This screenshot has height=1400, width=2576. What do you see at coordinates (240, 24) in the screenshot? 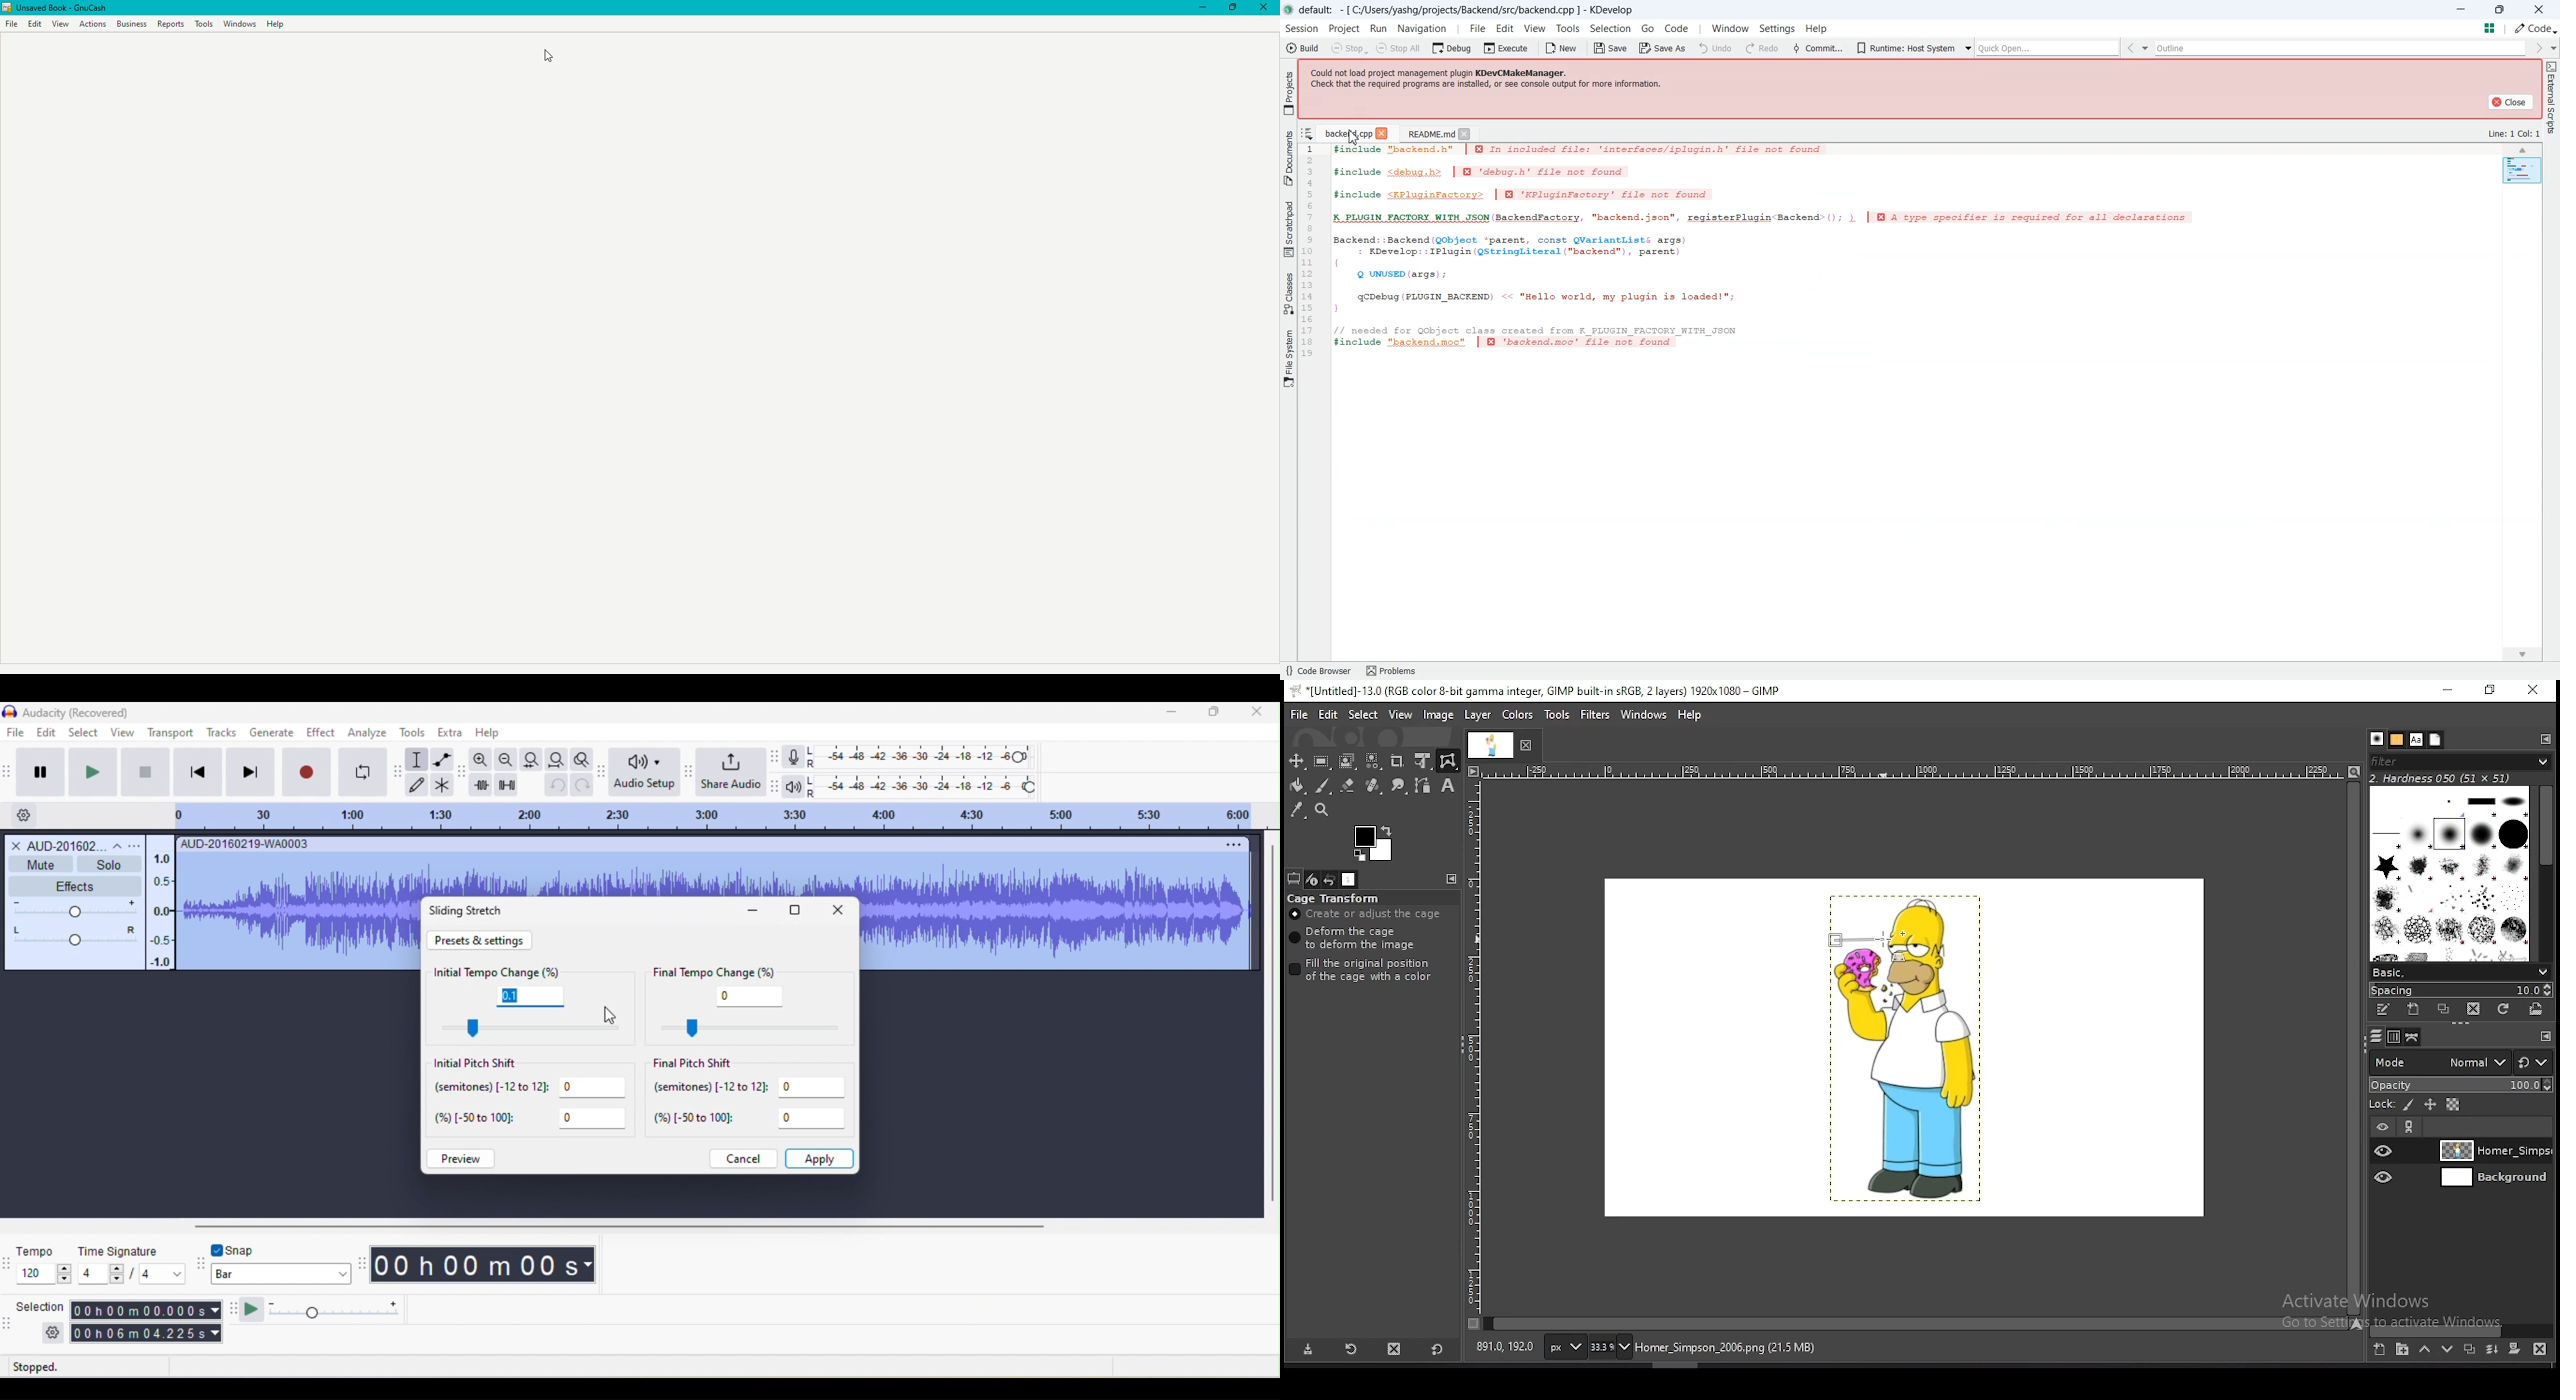
I see `Windows` at bounding box center [240, 24].